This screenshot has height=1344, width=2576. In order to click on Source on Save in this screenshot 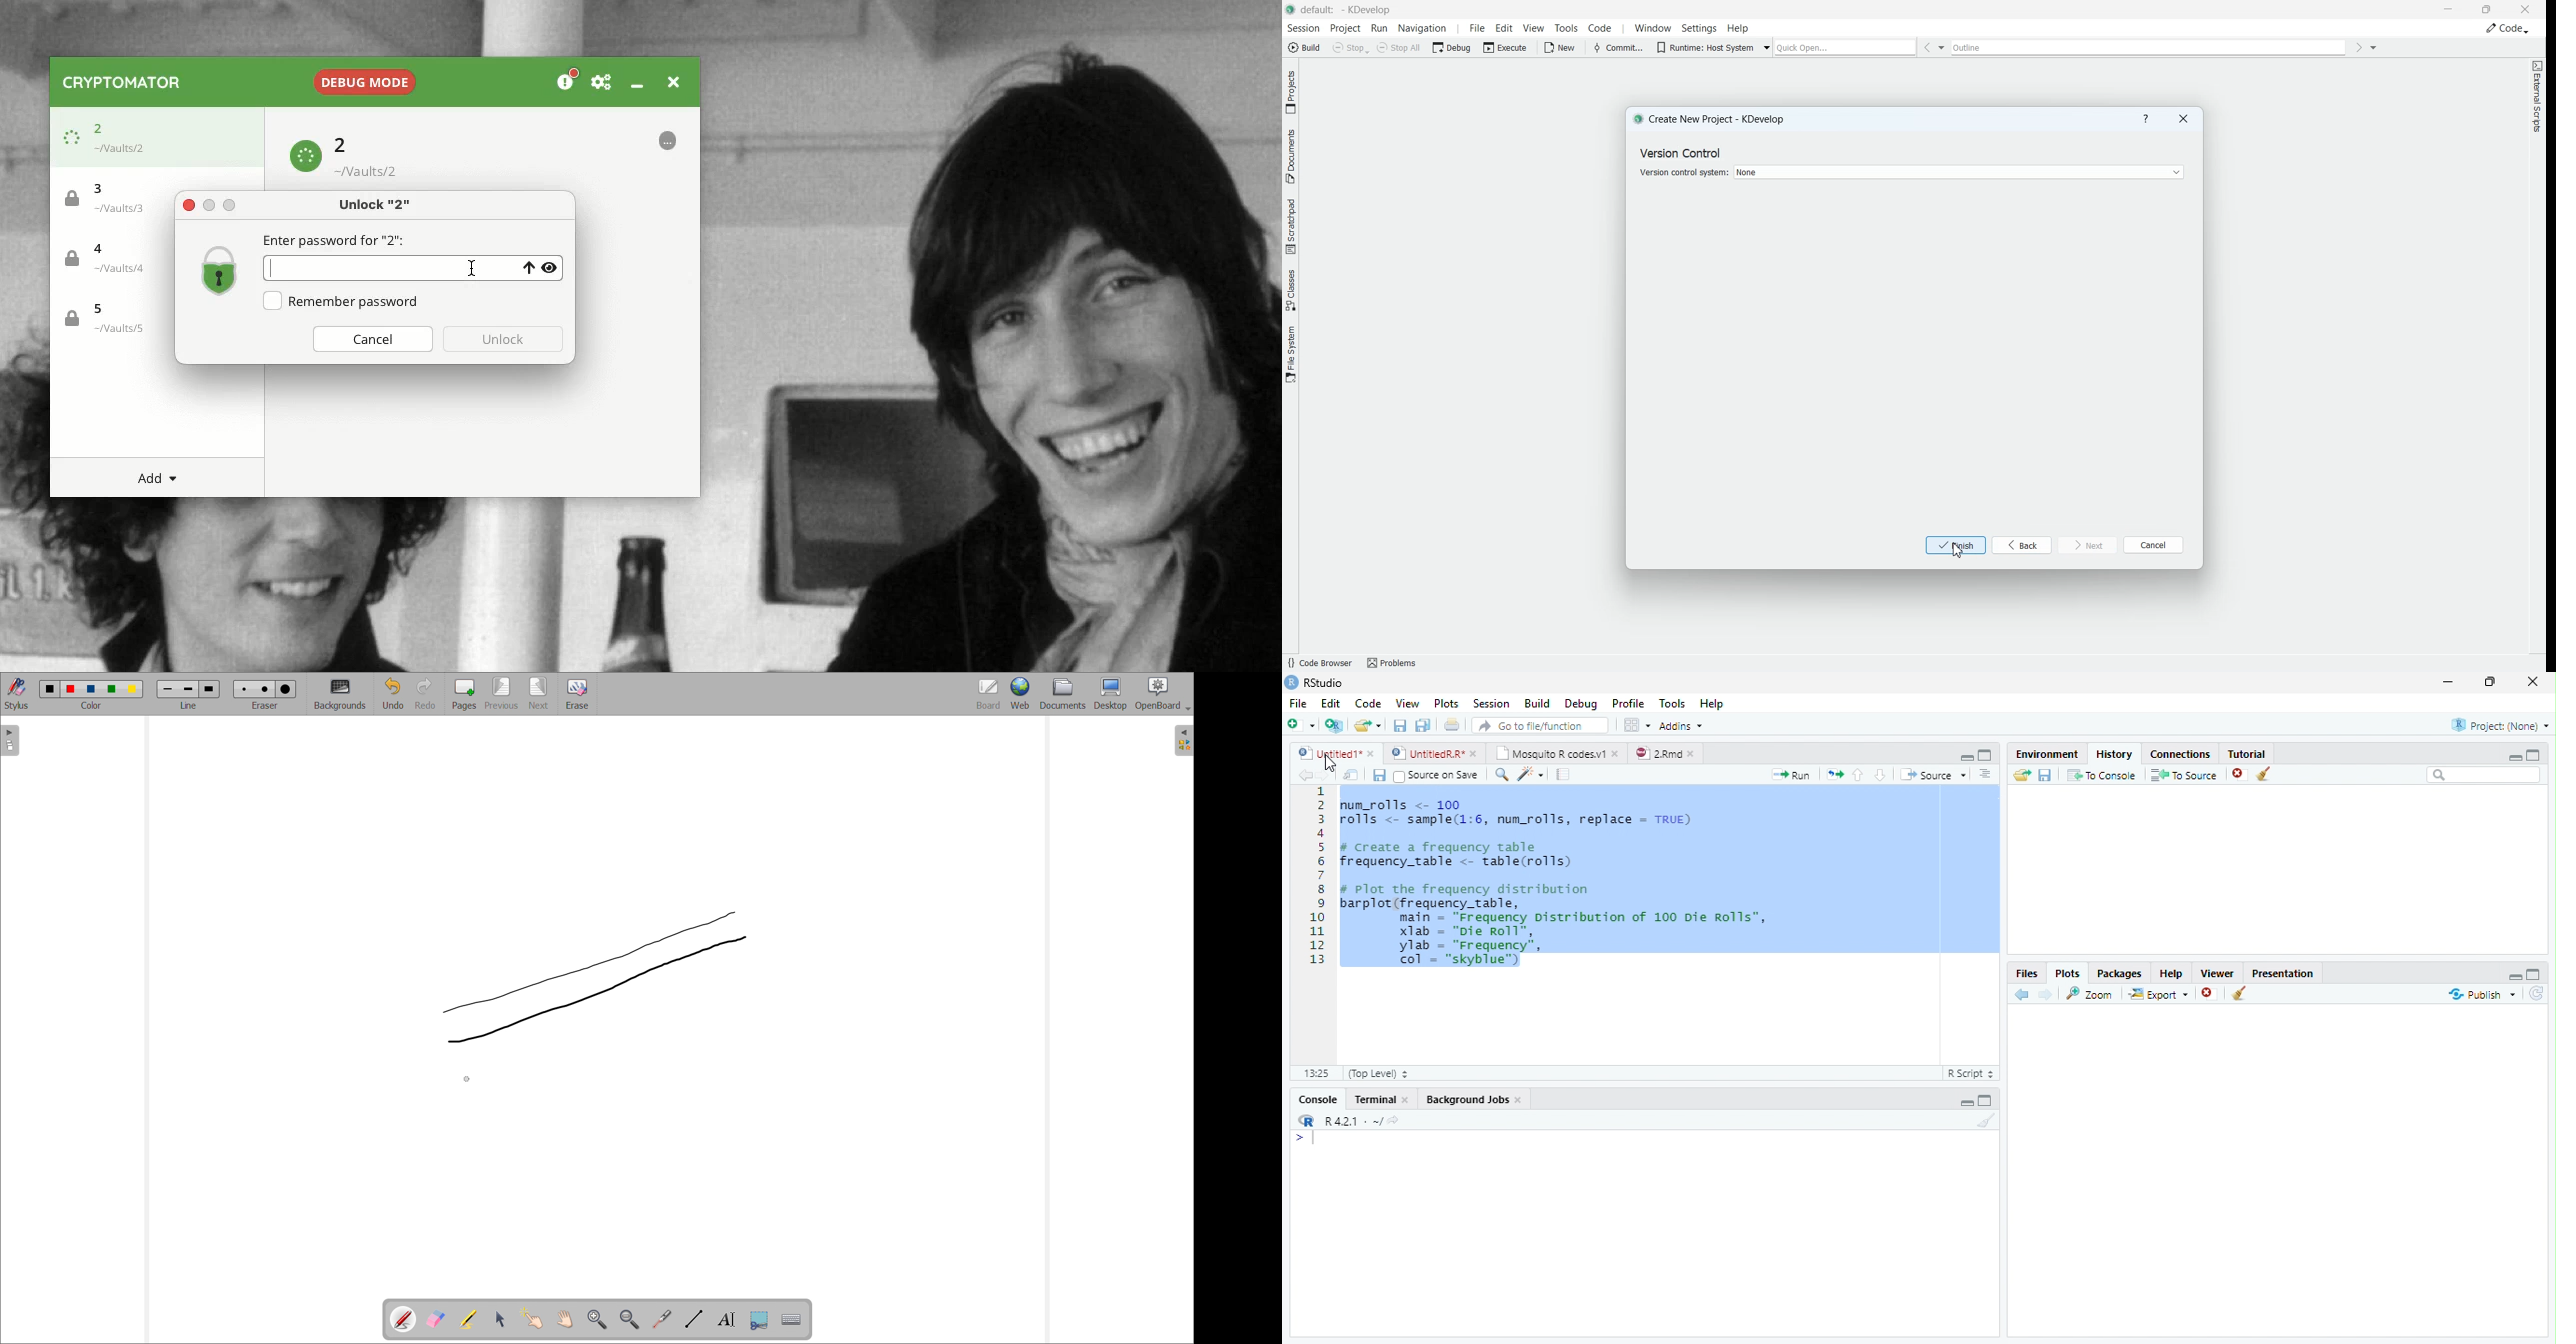, I will do `click(1436, 776)`.